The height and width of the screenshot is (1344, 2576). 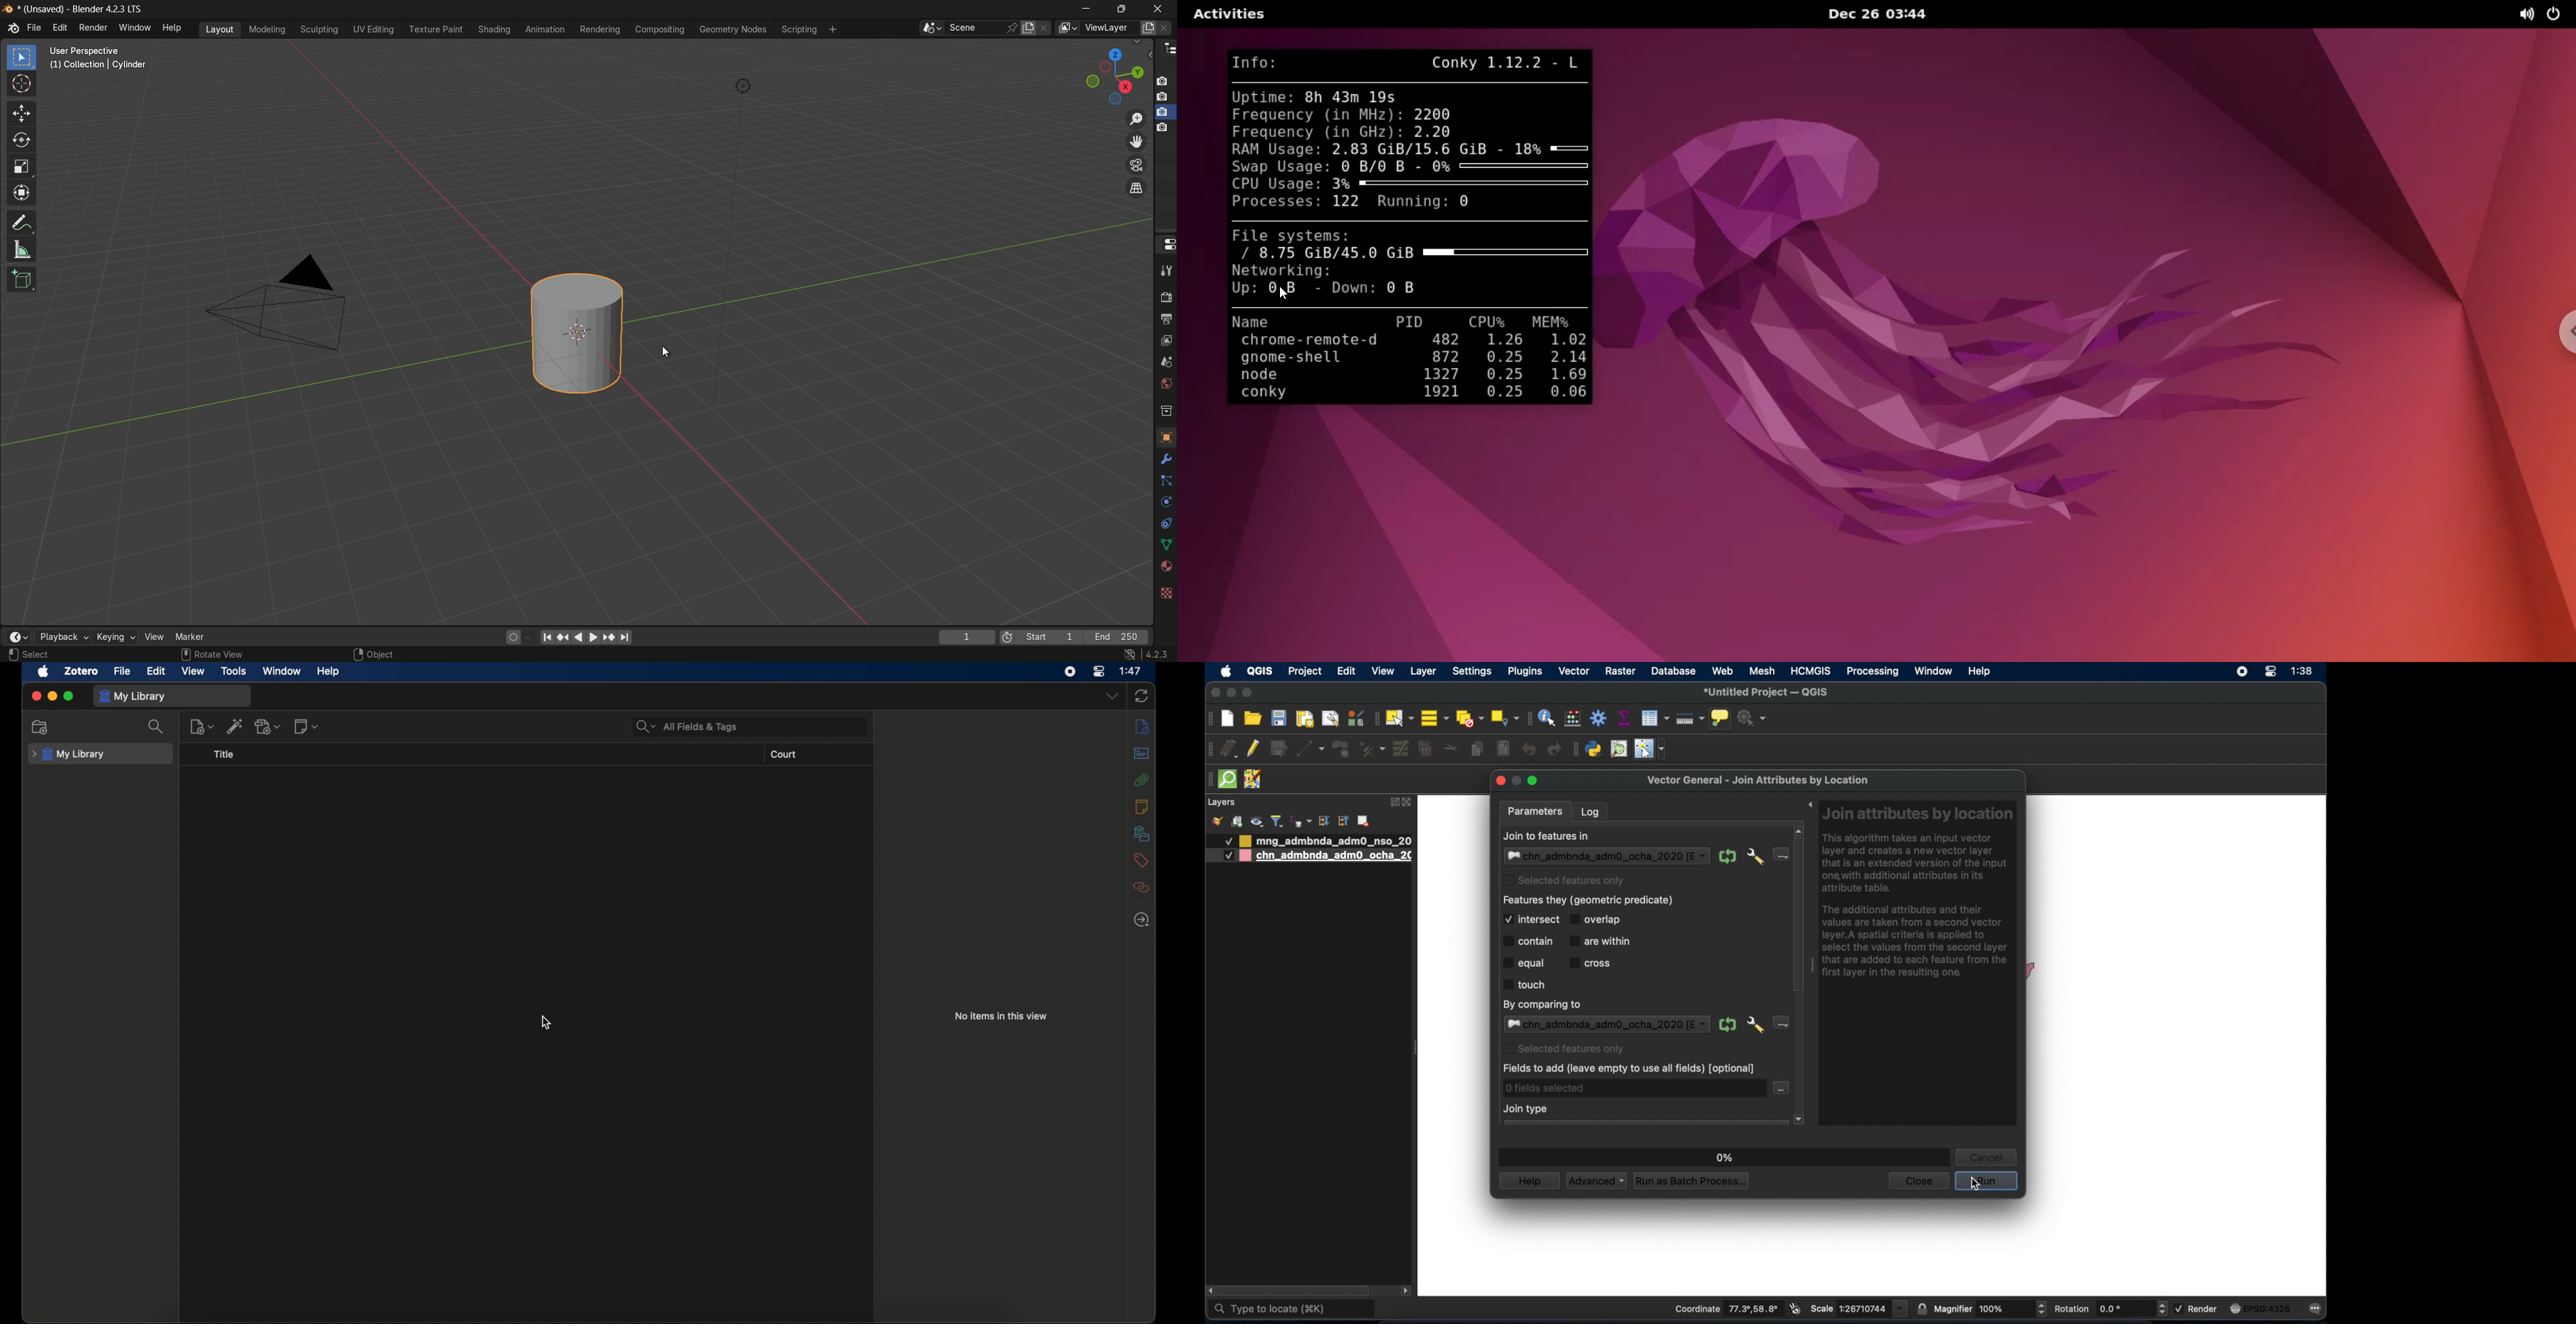 What do you see at coordinates (223, 655) in the screenshot?
I see `Rotate view` at bounding box center [223, 655].